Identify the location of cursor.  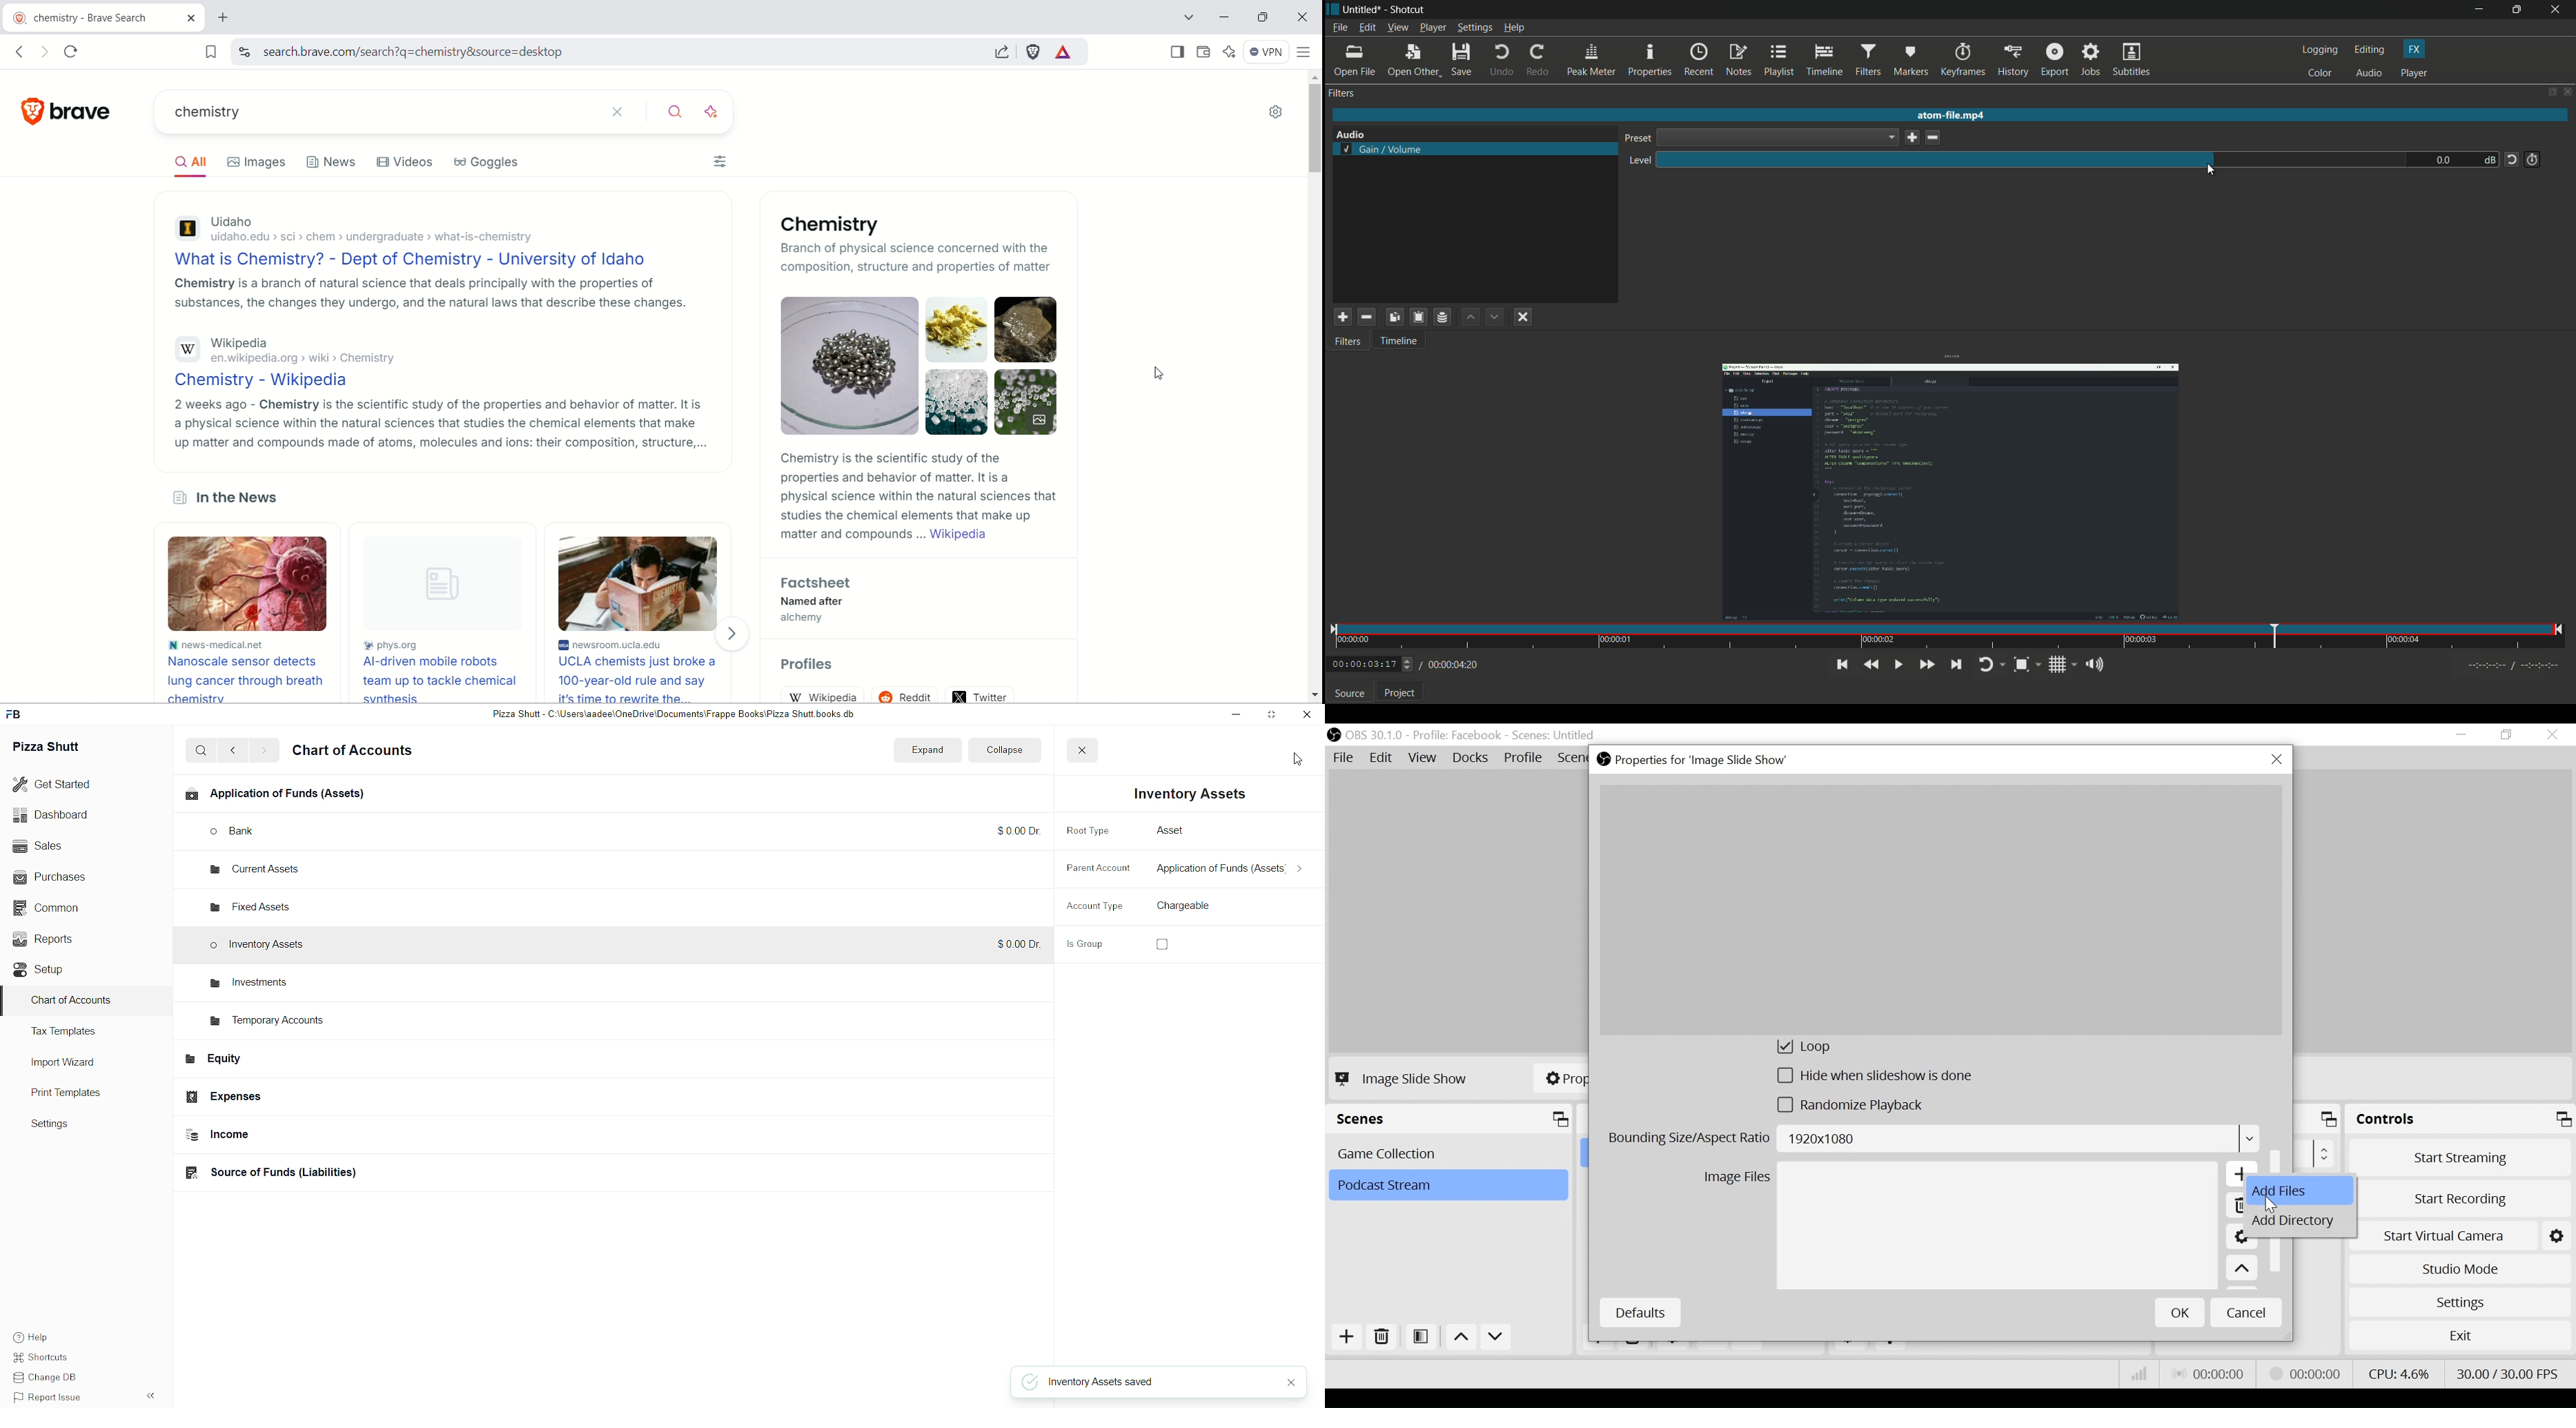
(2212, 173).